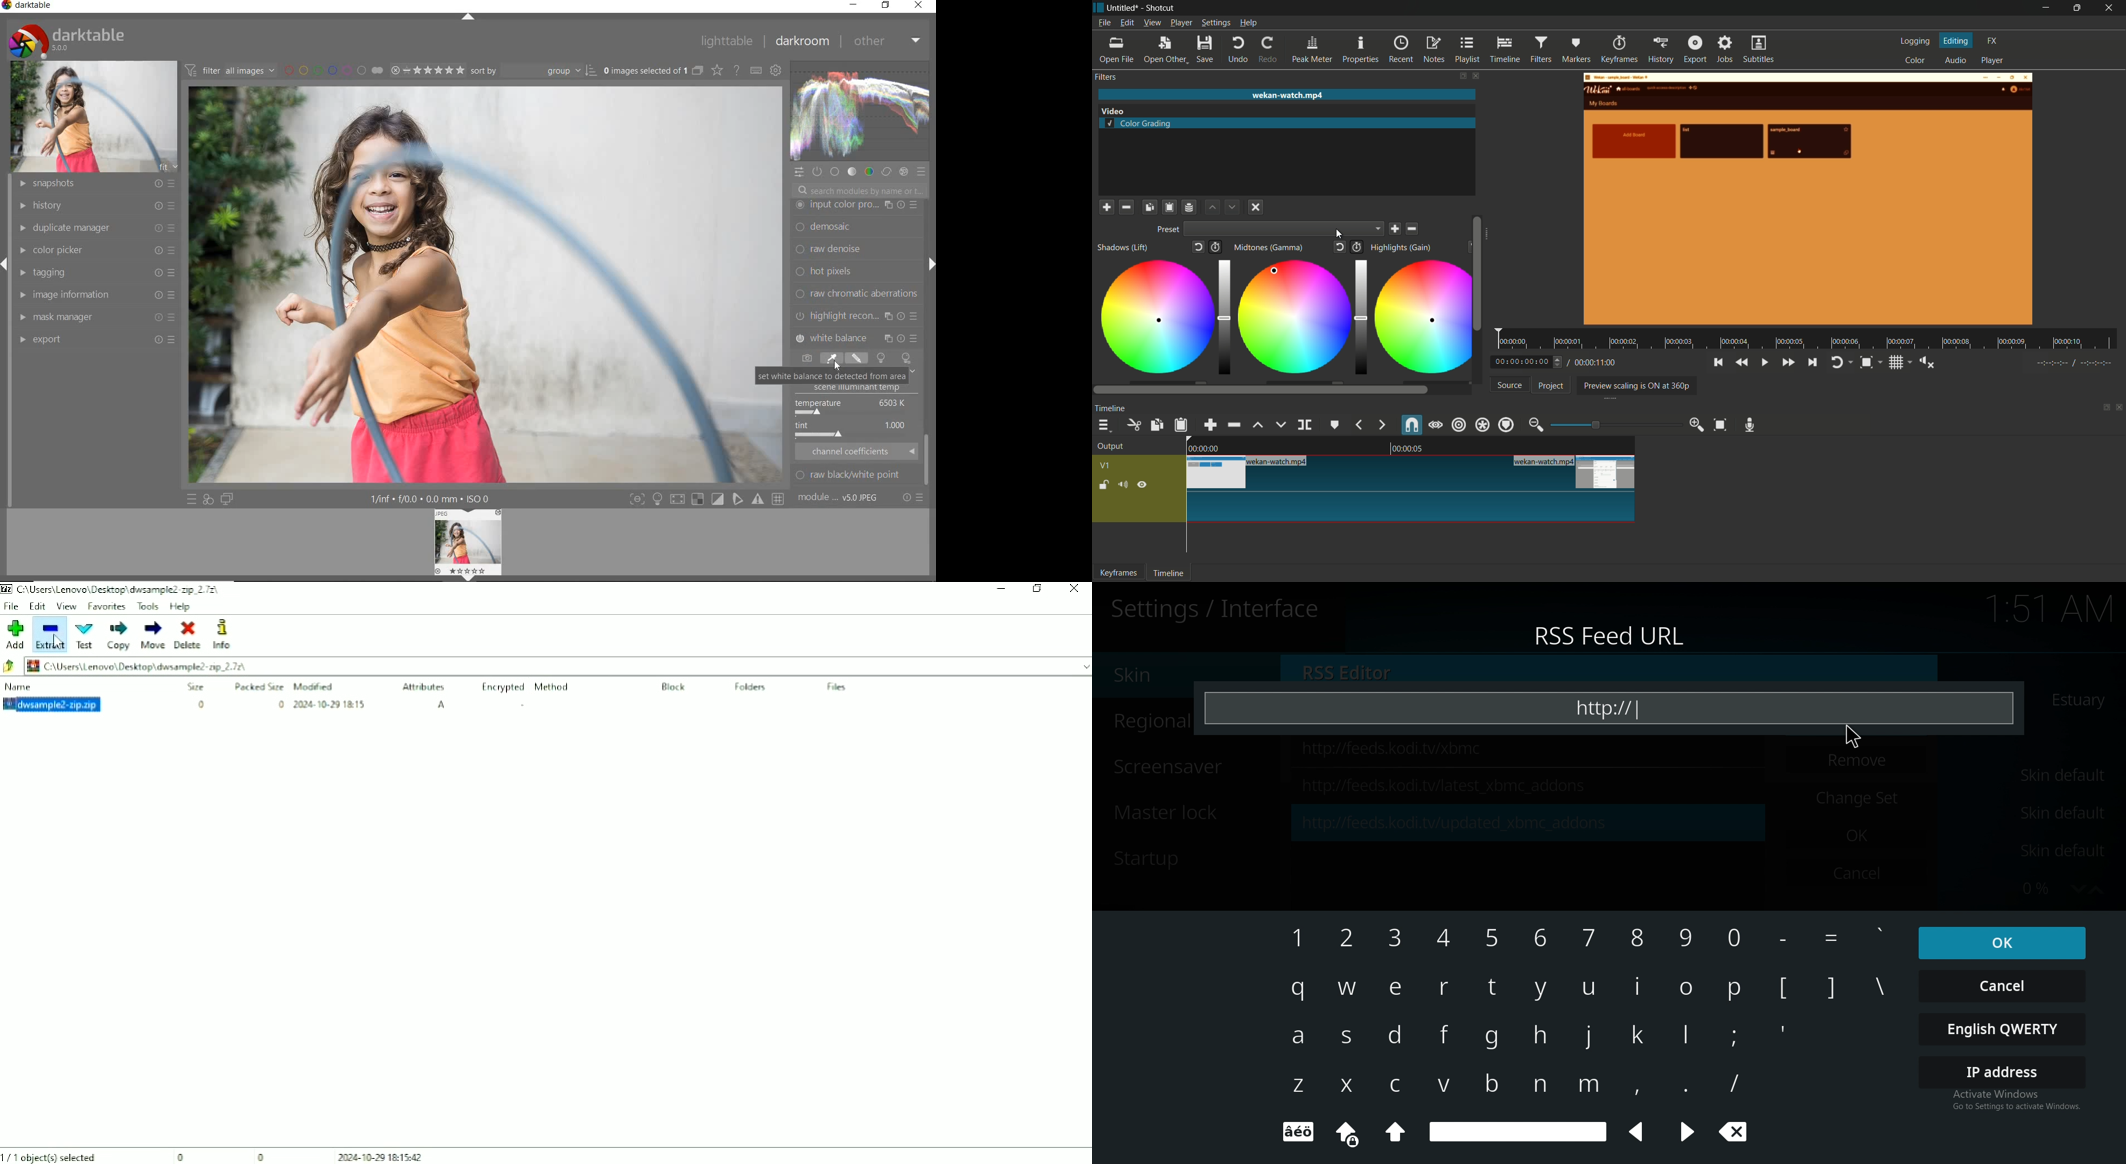 This screenshot has height=1176, width=2128. Describe the element at coordinates (1268, 247) in the screenshot. I see `midtones(gamma)` at that location.